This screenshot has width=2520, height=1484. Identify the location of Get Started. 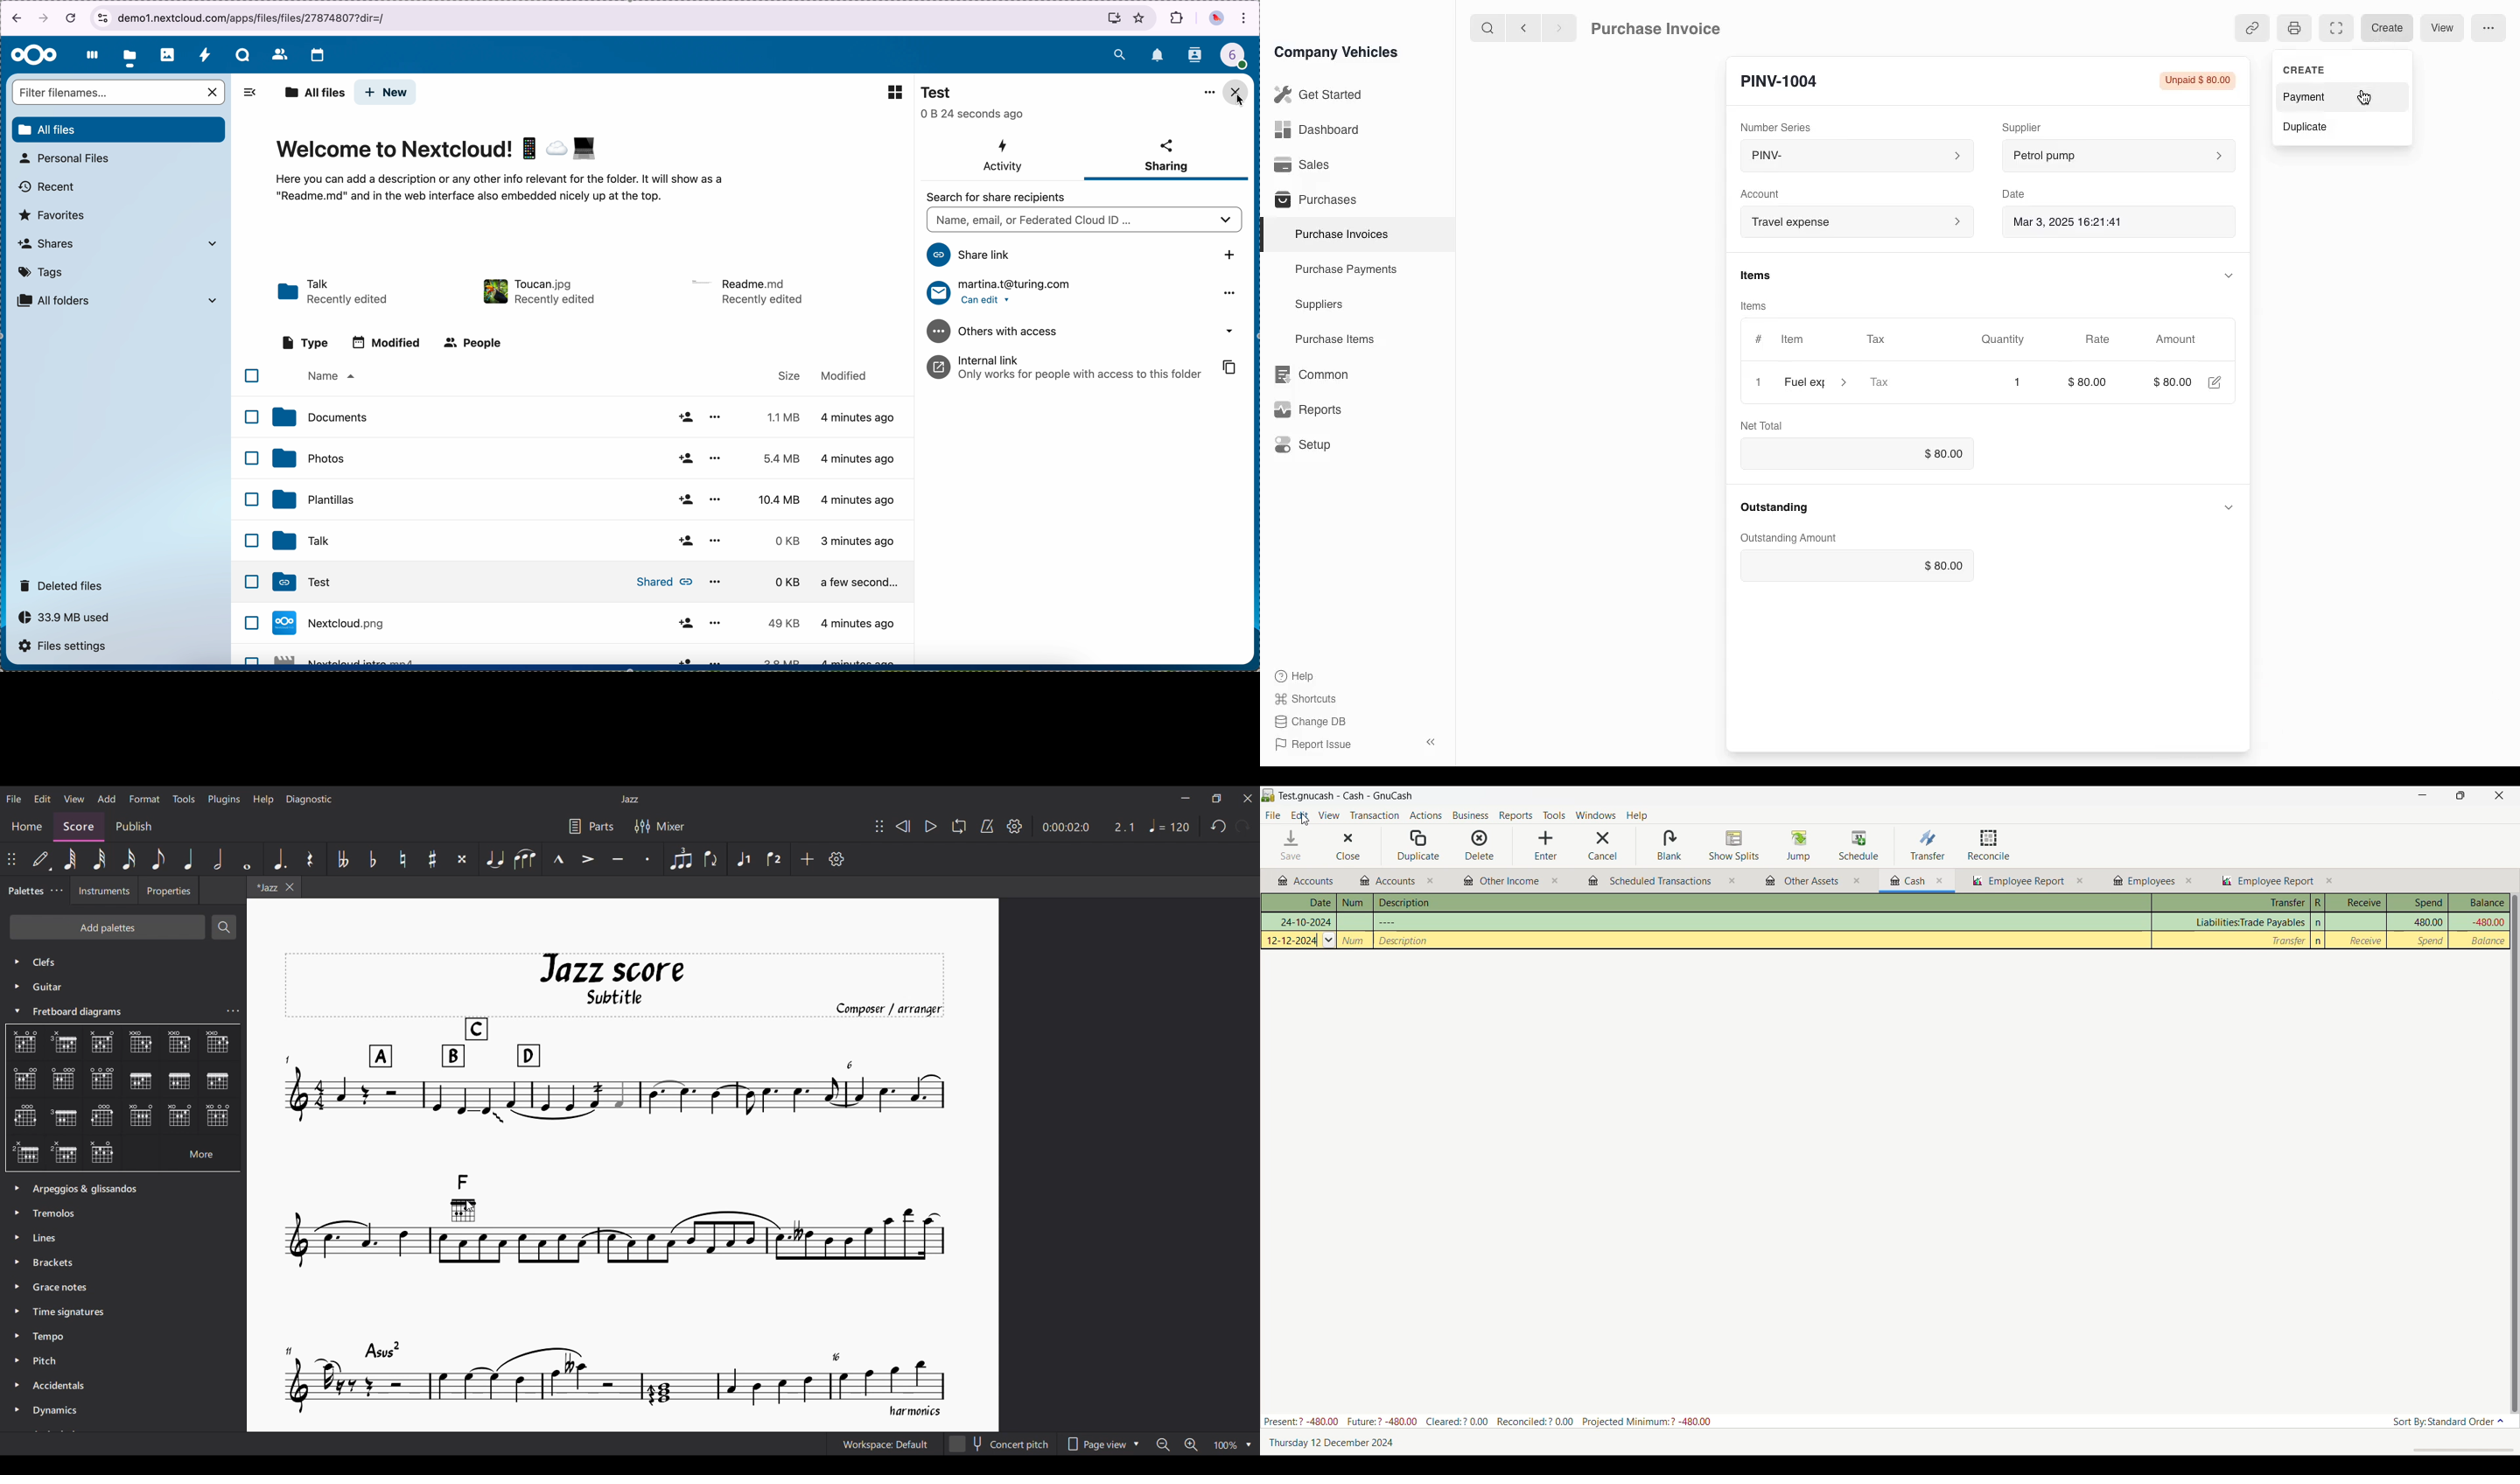
(1315, 94).